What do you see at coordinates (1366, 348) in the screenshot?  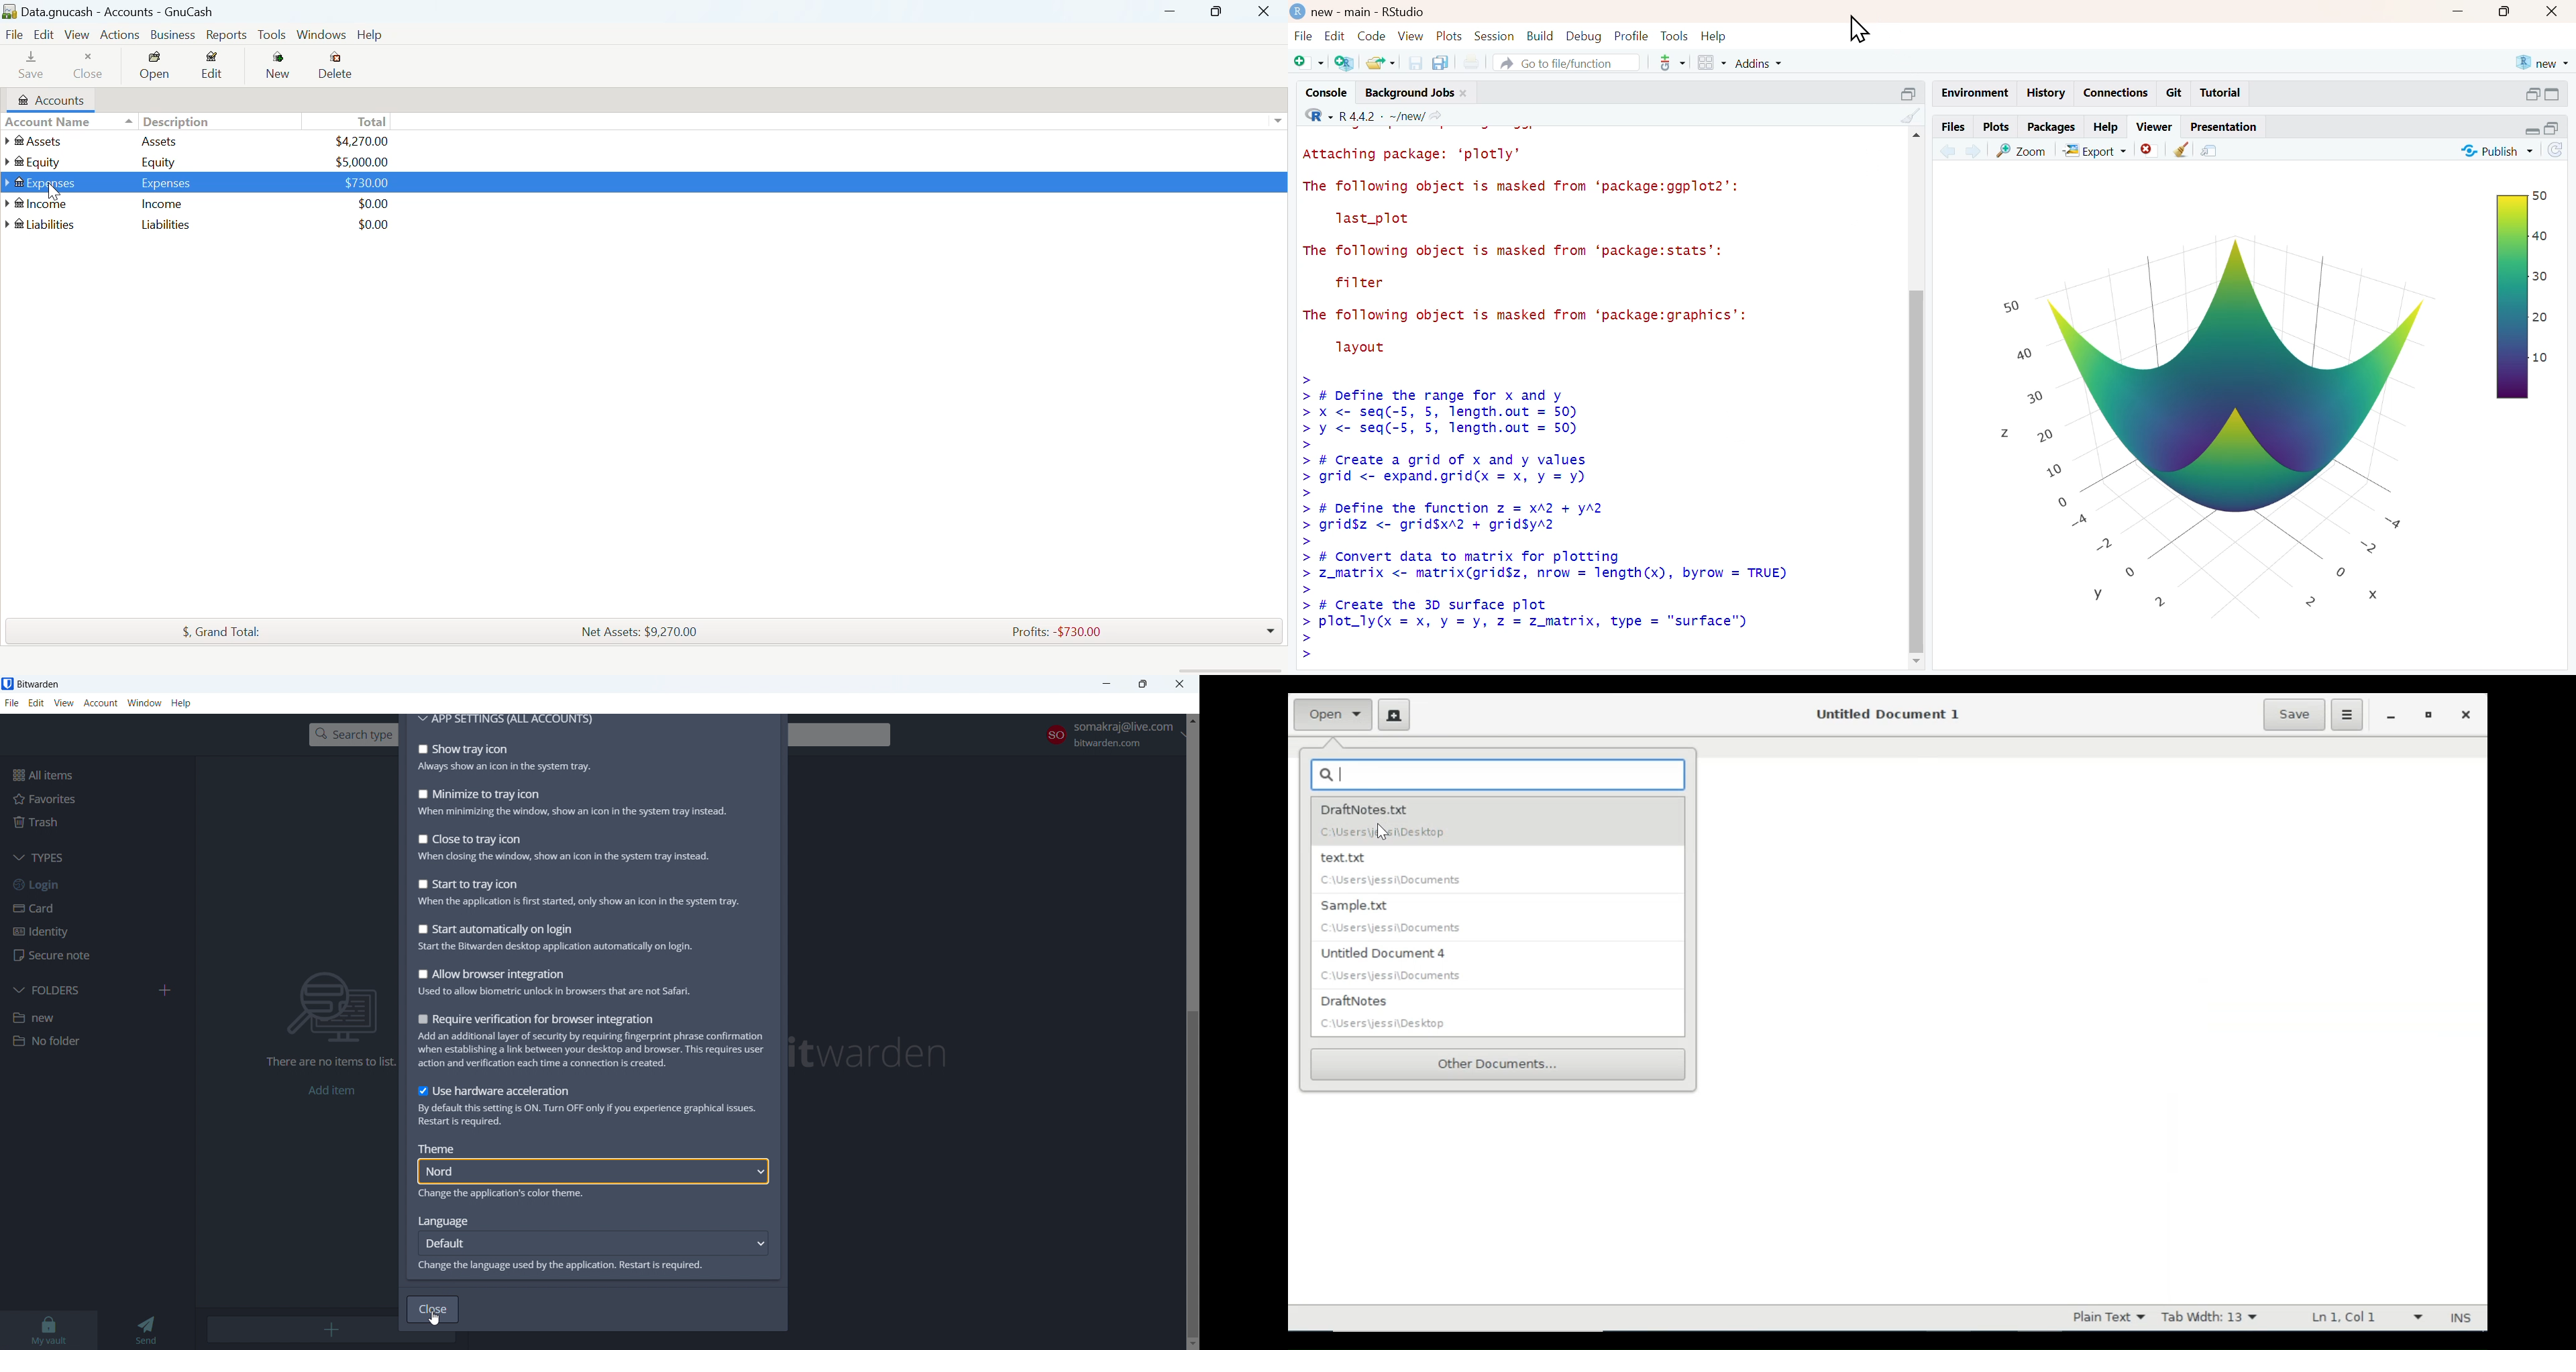 I see `layout` at bounding box center [1366, 348].